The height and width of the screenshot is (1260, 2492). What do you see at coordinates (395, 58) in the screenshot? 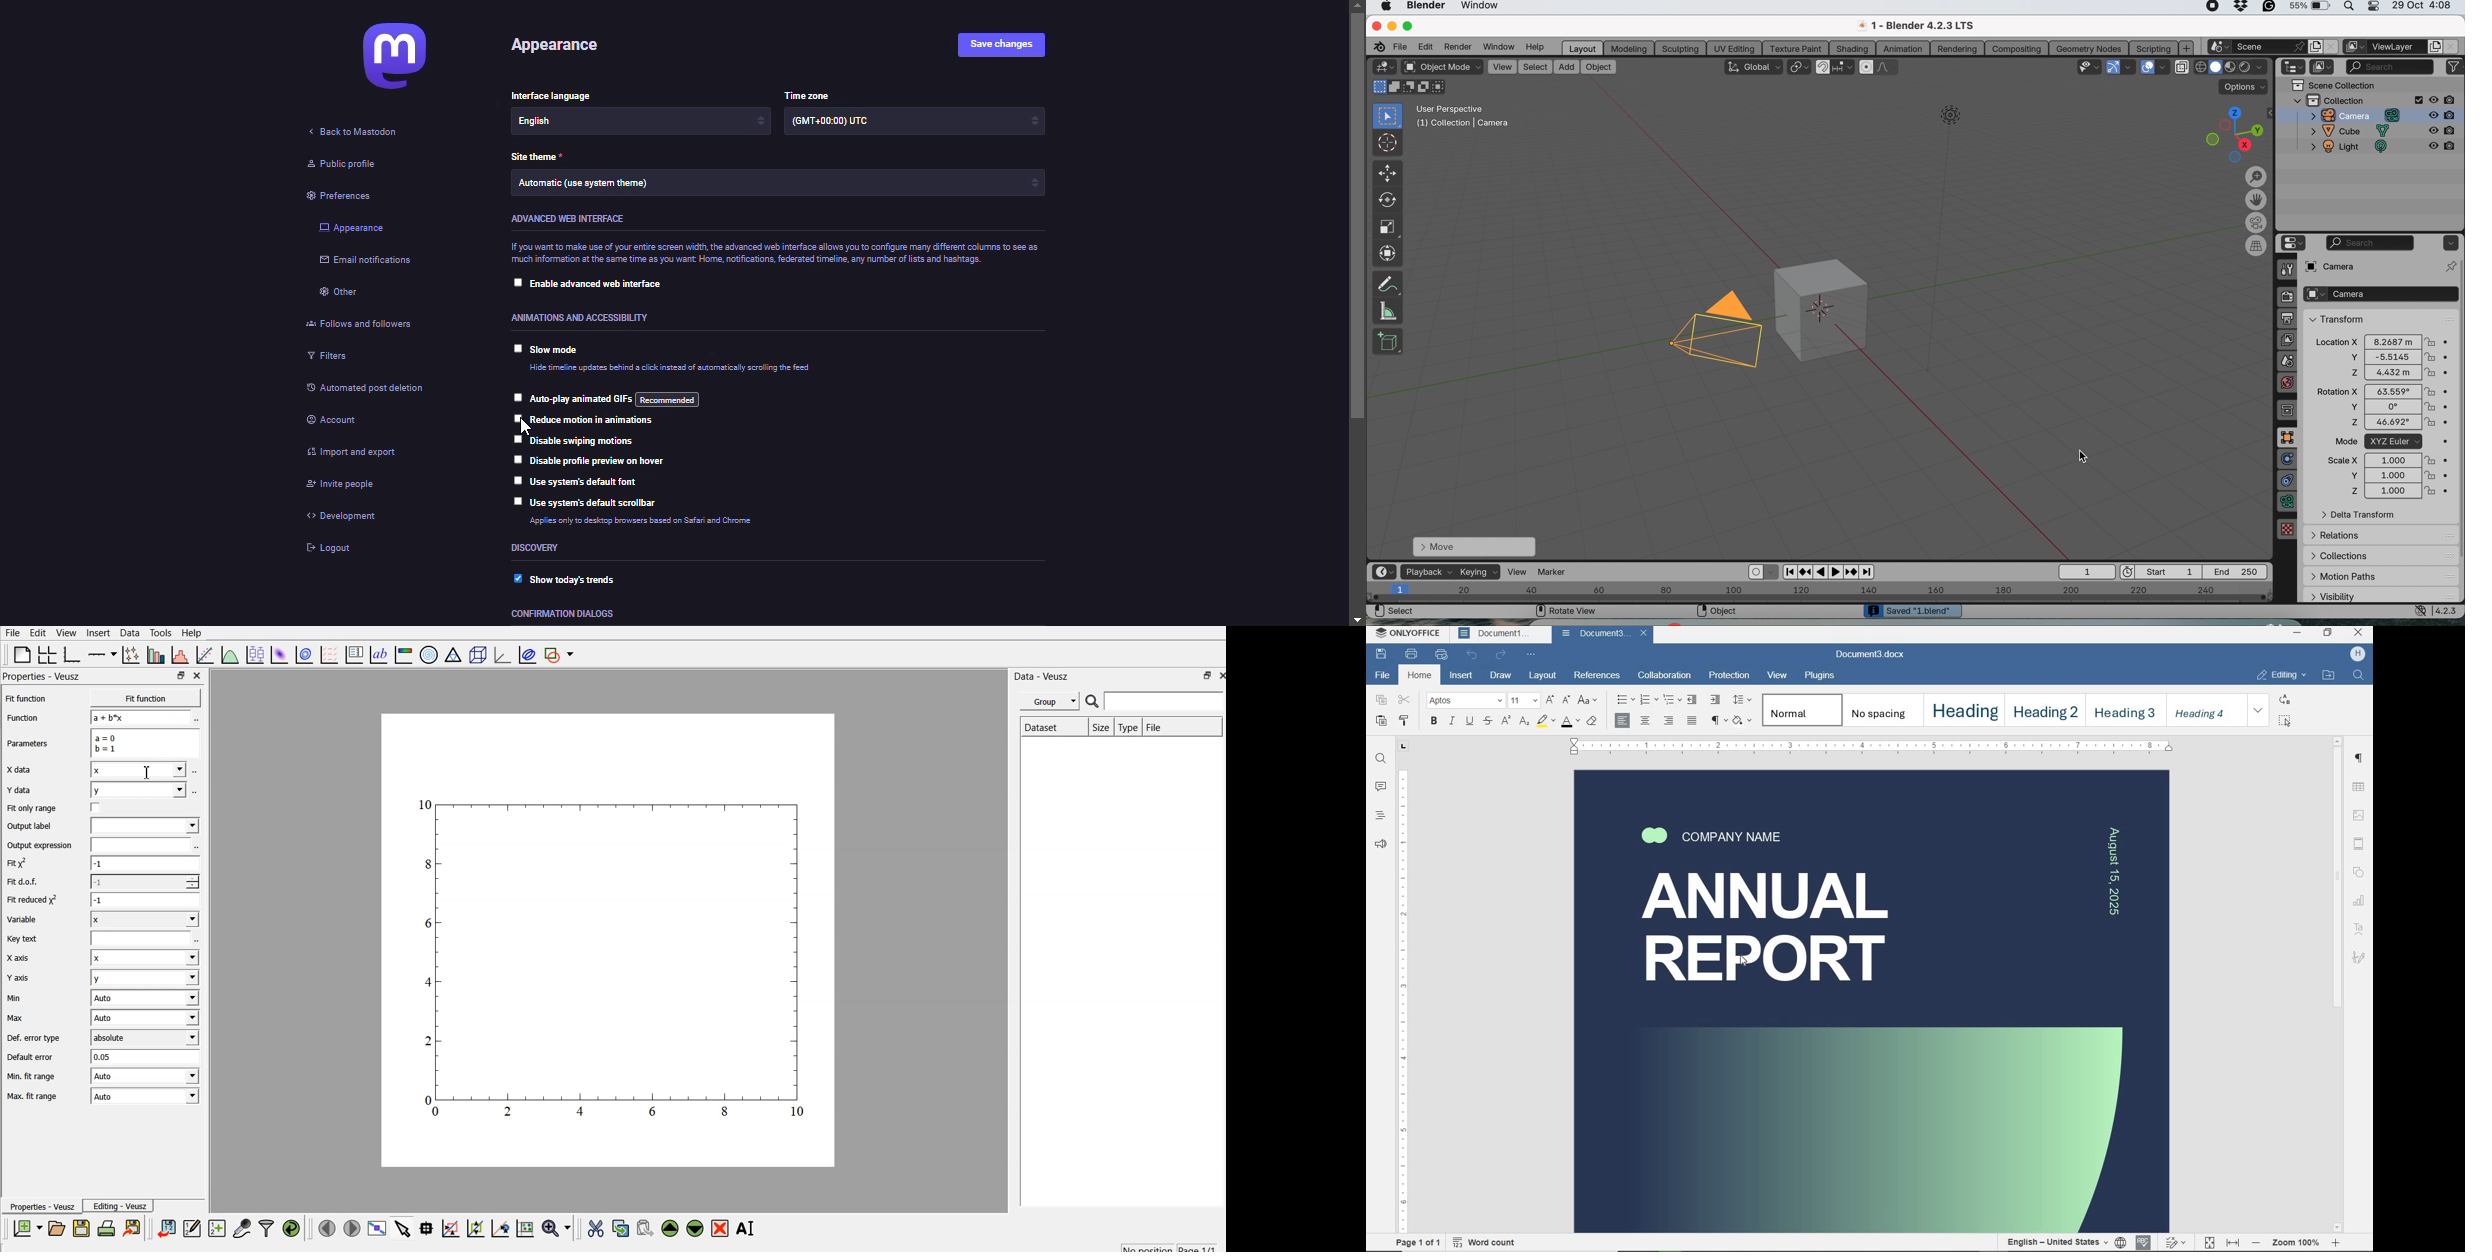
I see `mastodon` at bounding box center [395, 58].